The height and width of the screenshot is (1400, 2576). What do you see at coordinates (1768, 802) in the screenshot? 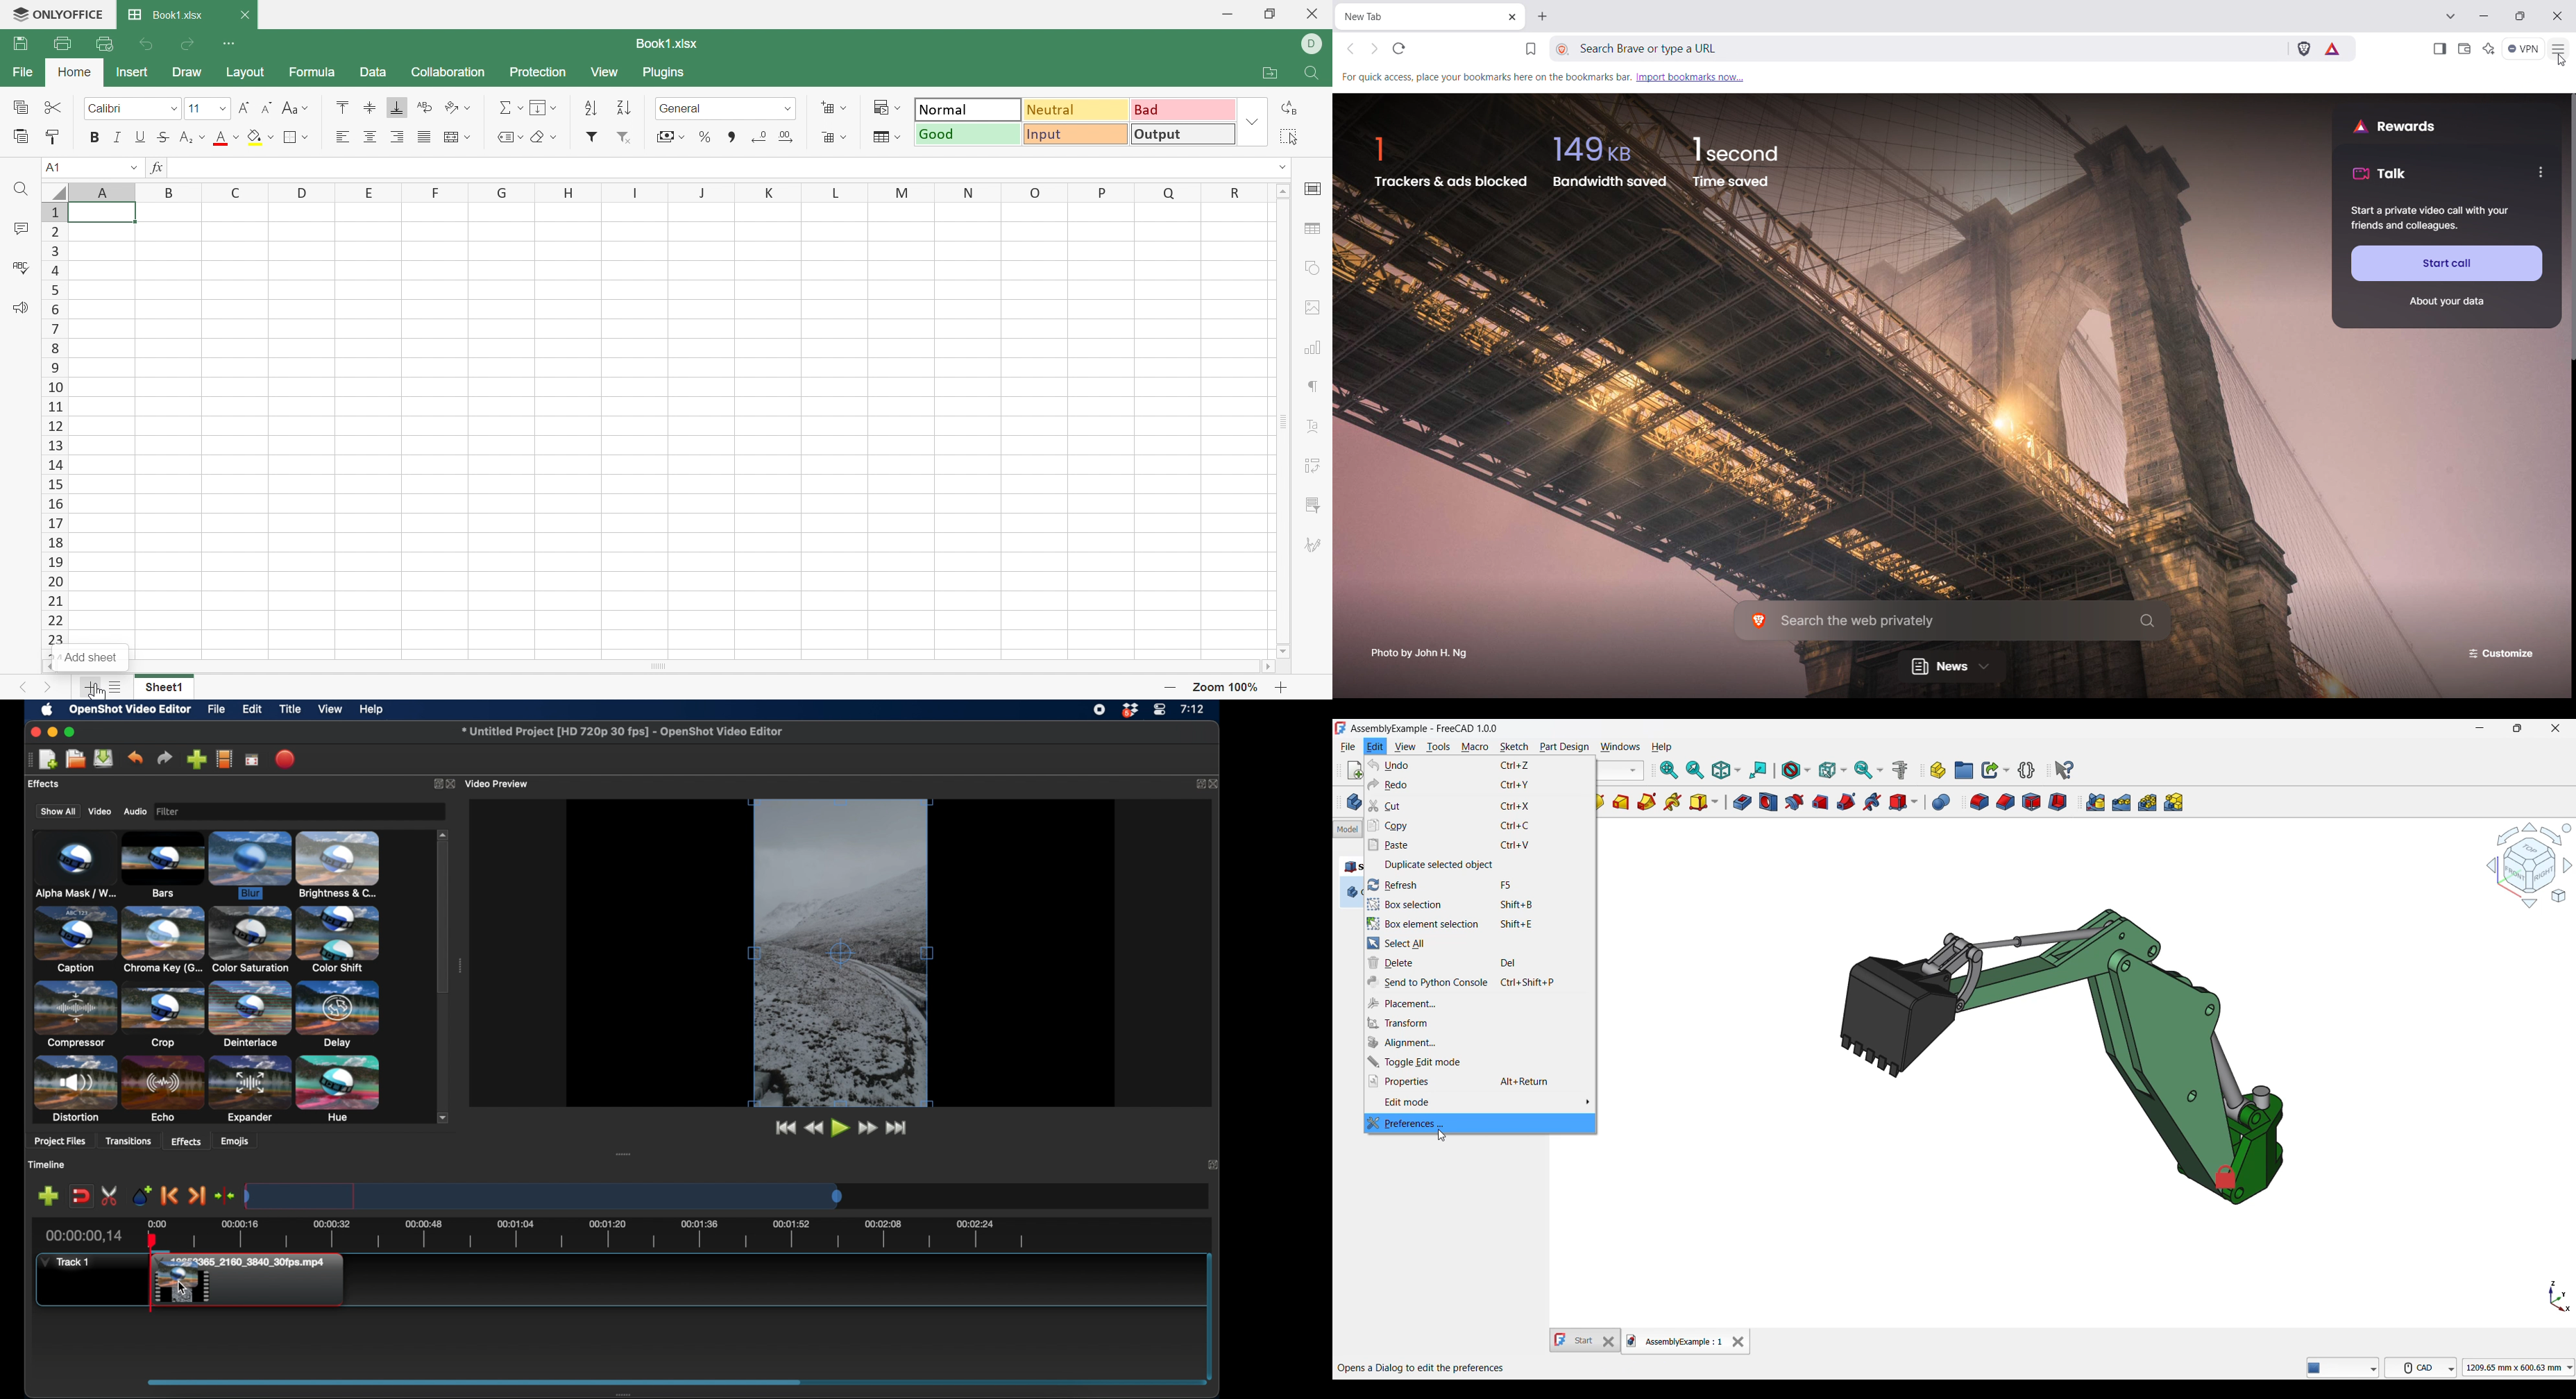
I see `Hole` at bounding box center [1768, 802].